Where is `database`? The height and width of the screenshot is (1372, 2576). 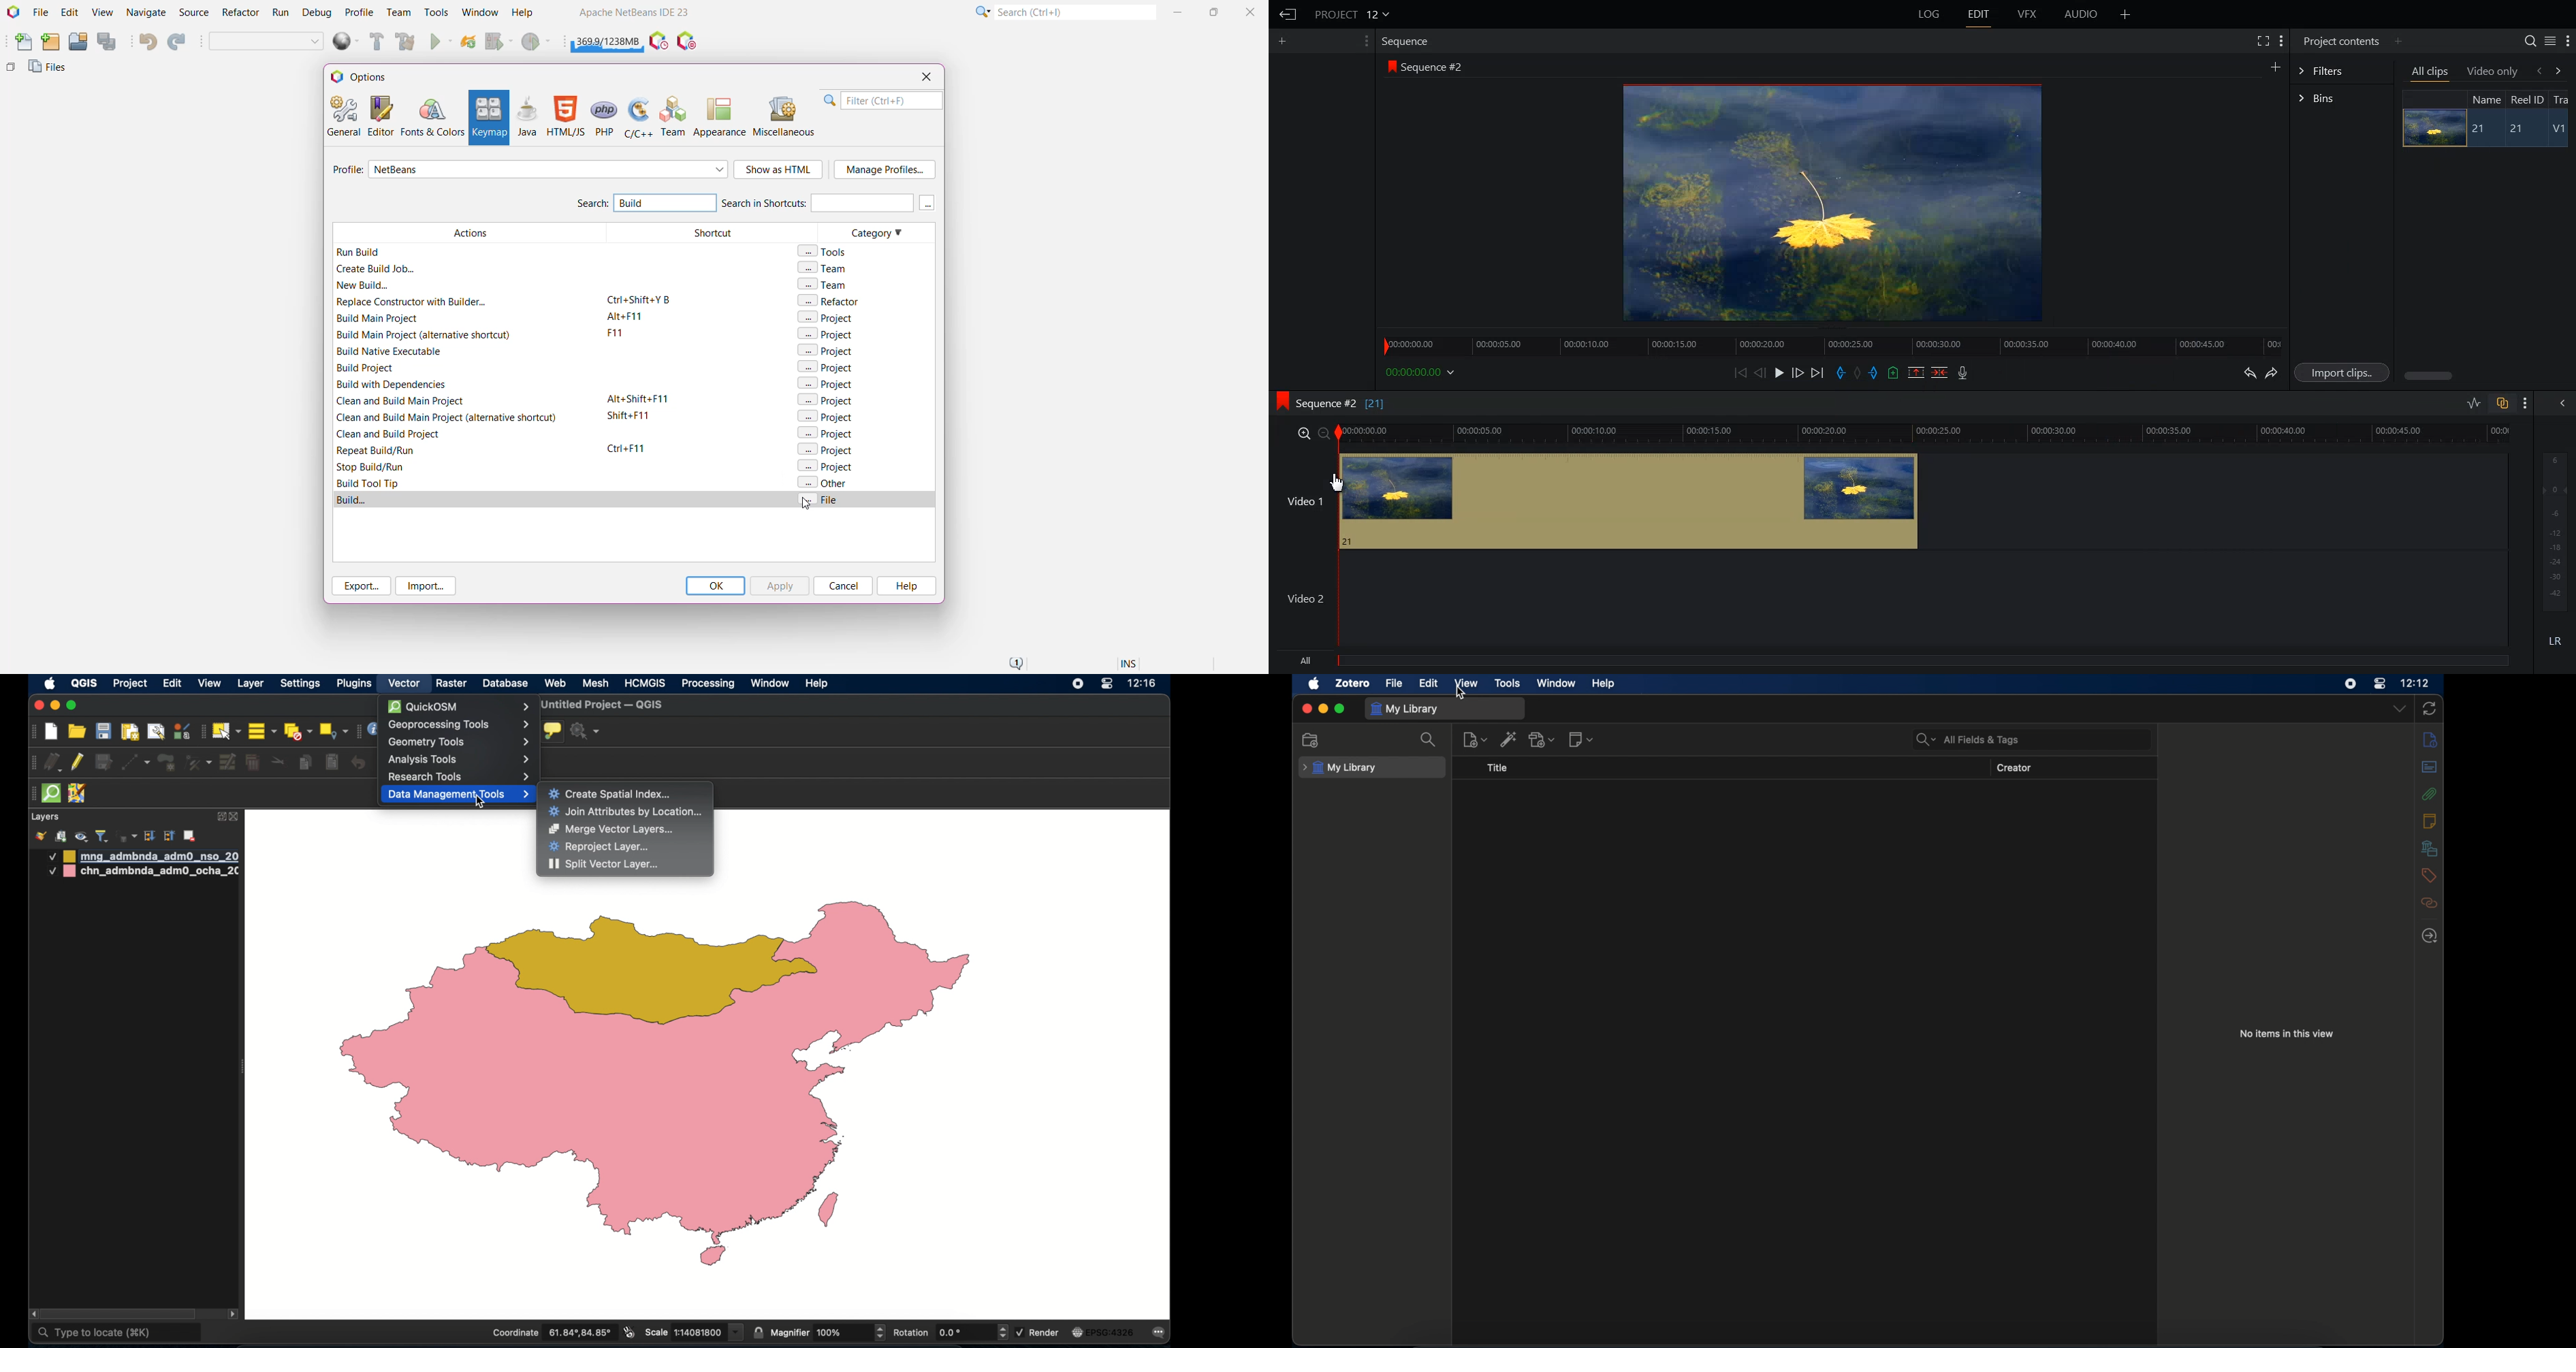 database is located at coordinates (506, 684).